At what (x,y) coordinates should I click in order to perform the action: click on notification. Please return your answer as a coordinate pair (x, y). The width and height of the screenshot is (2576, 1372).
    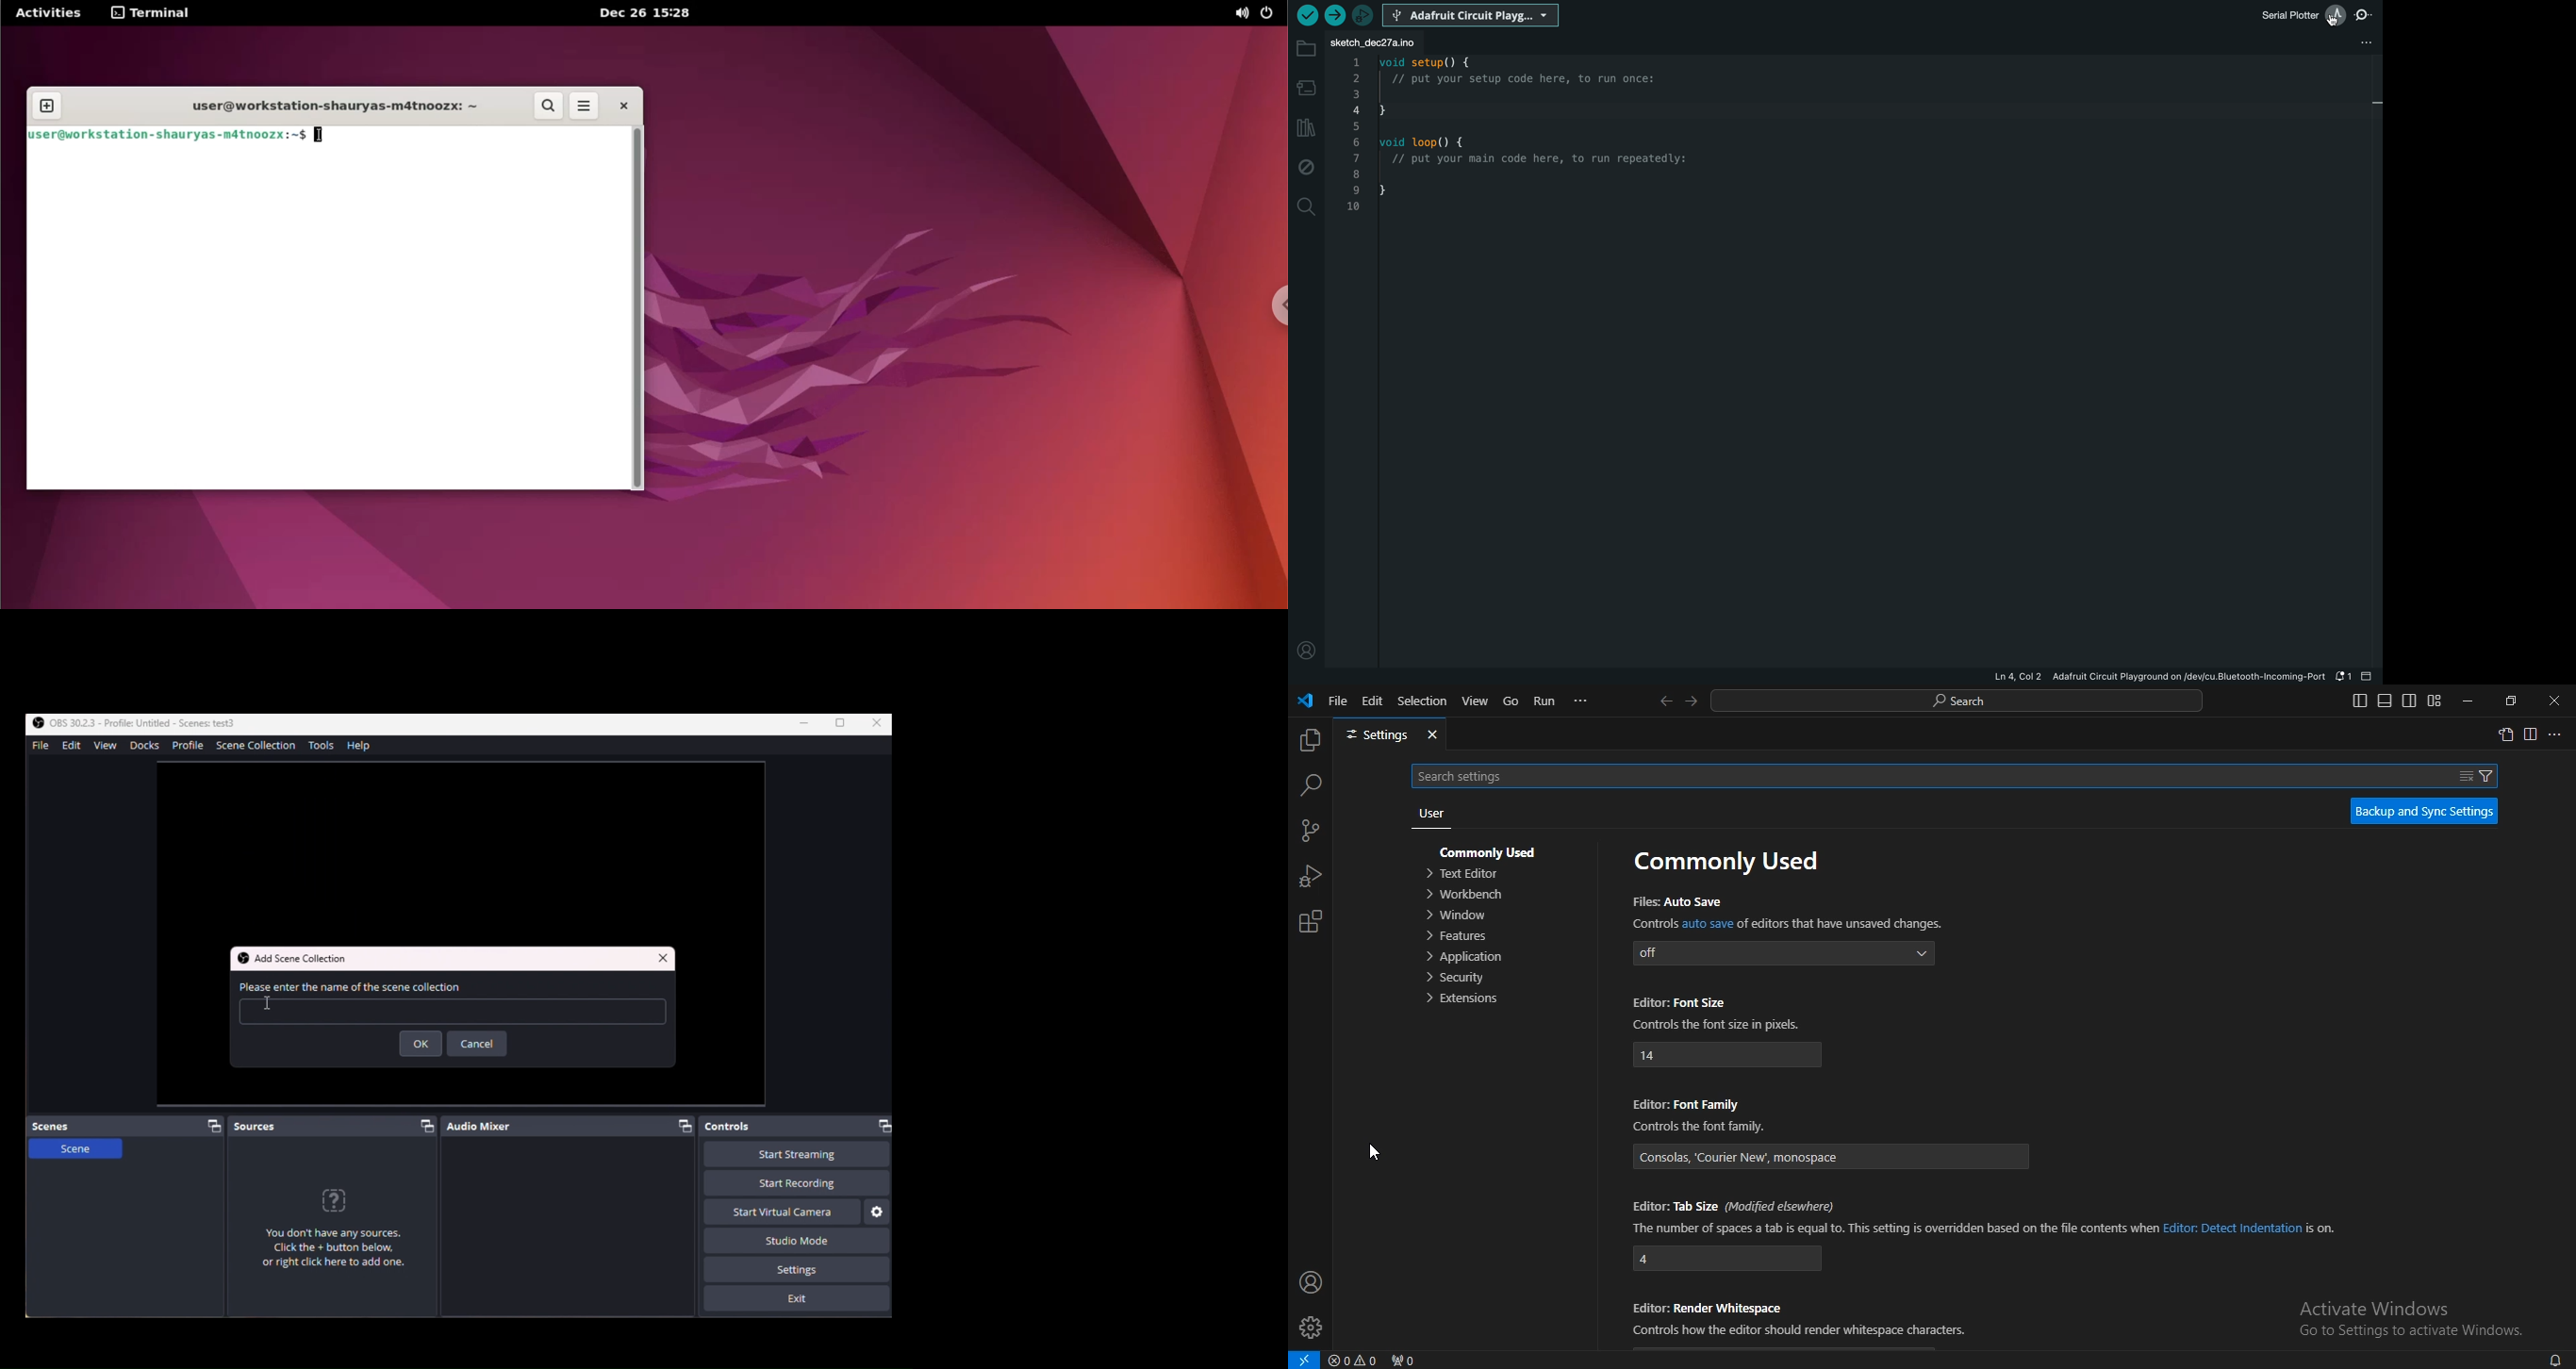
    Looking at the image, I should click on (2340, 676).